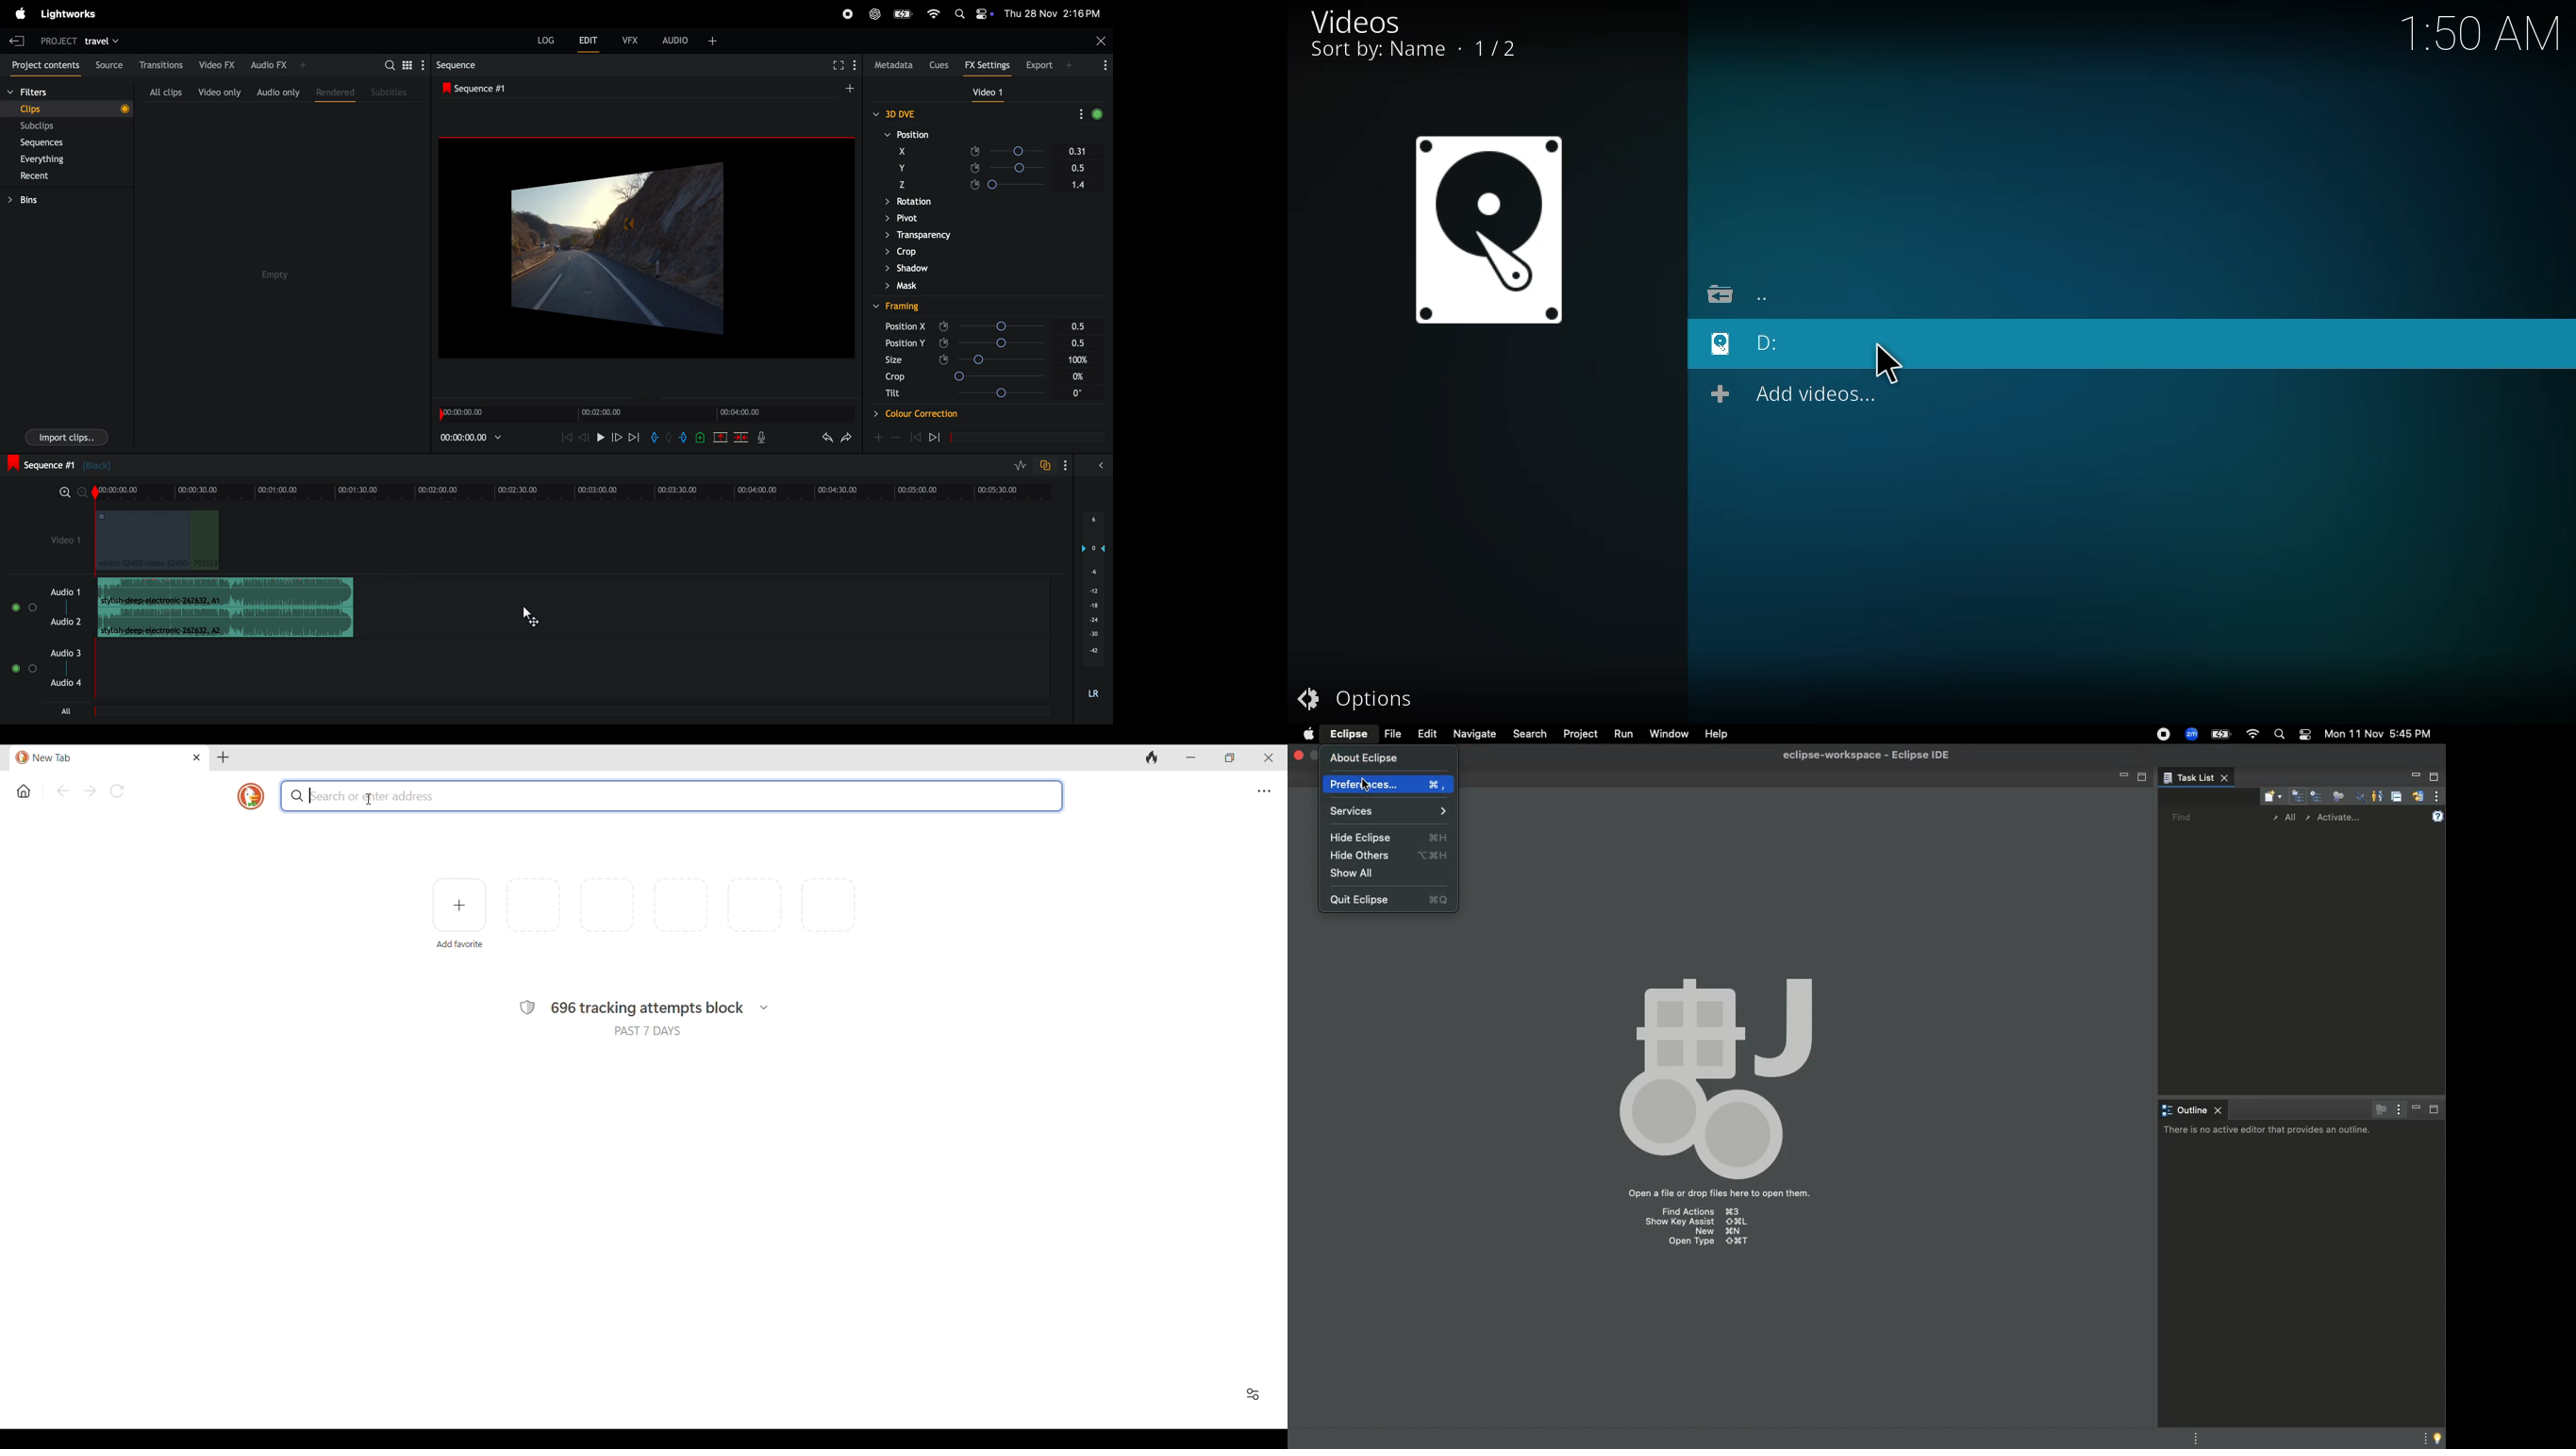 The height and width of the screenshot is (1456, 2576). I want to click on , so click(1002, 343).